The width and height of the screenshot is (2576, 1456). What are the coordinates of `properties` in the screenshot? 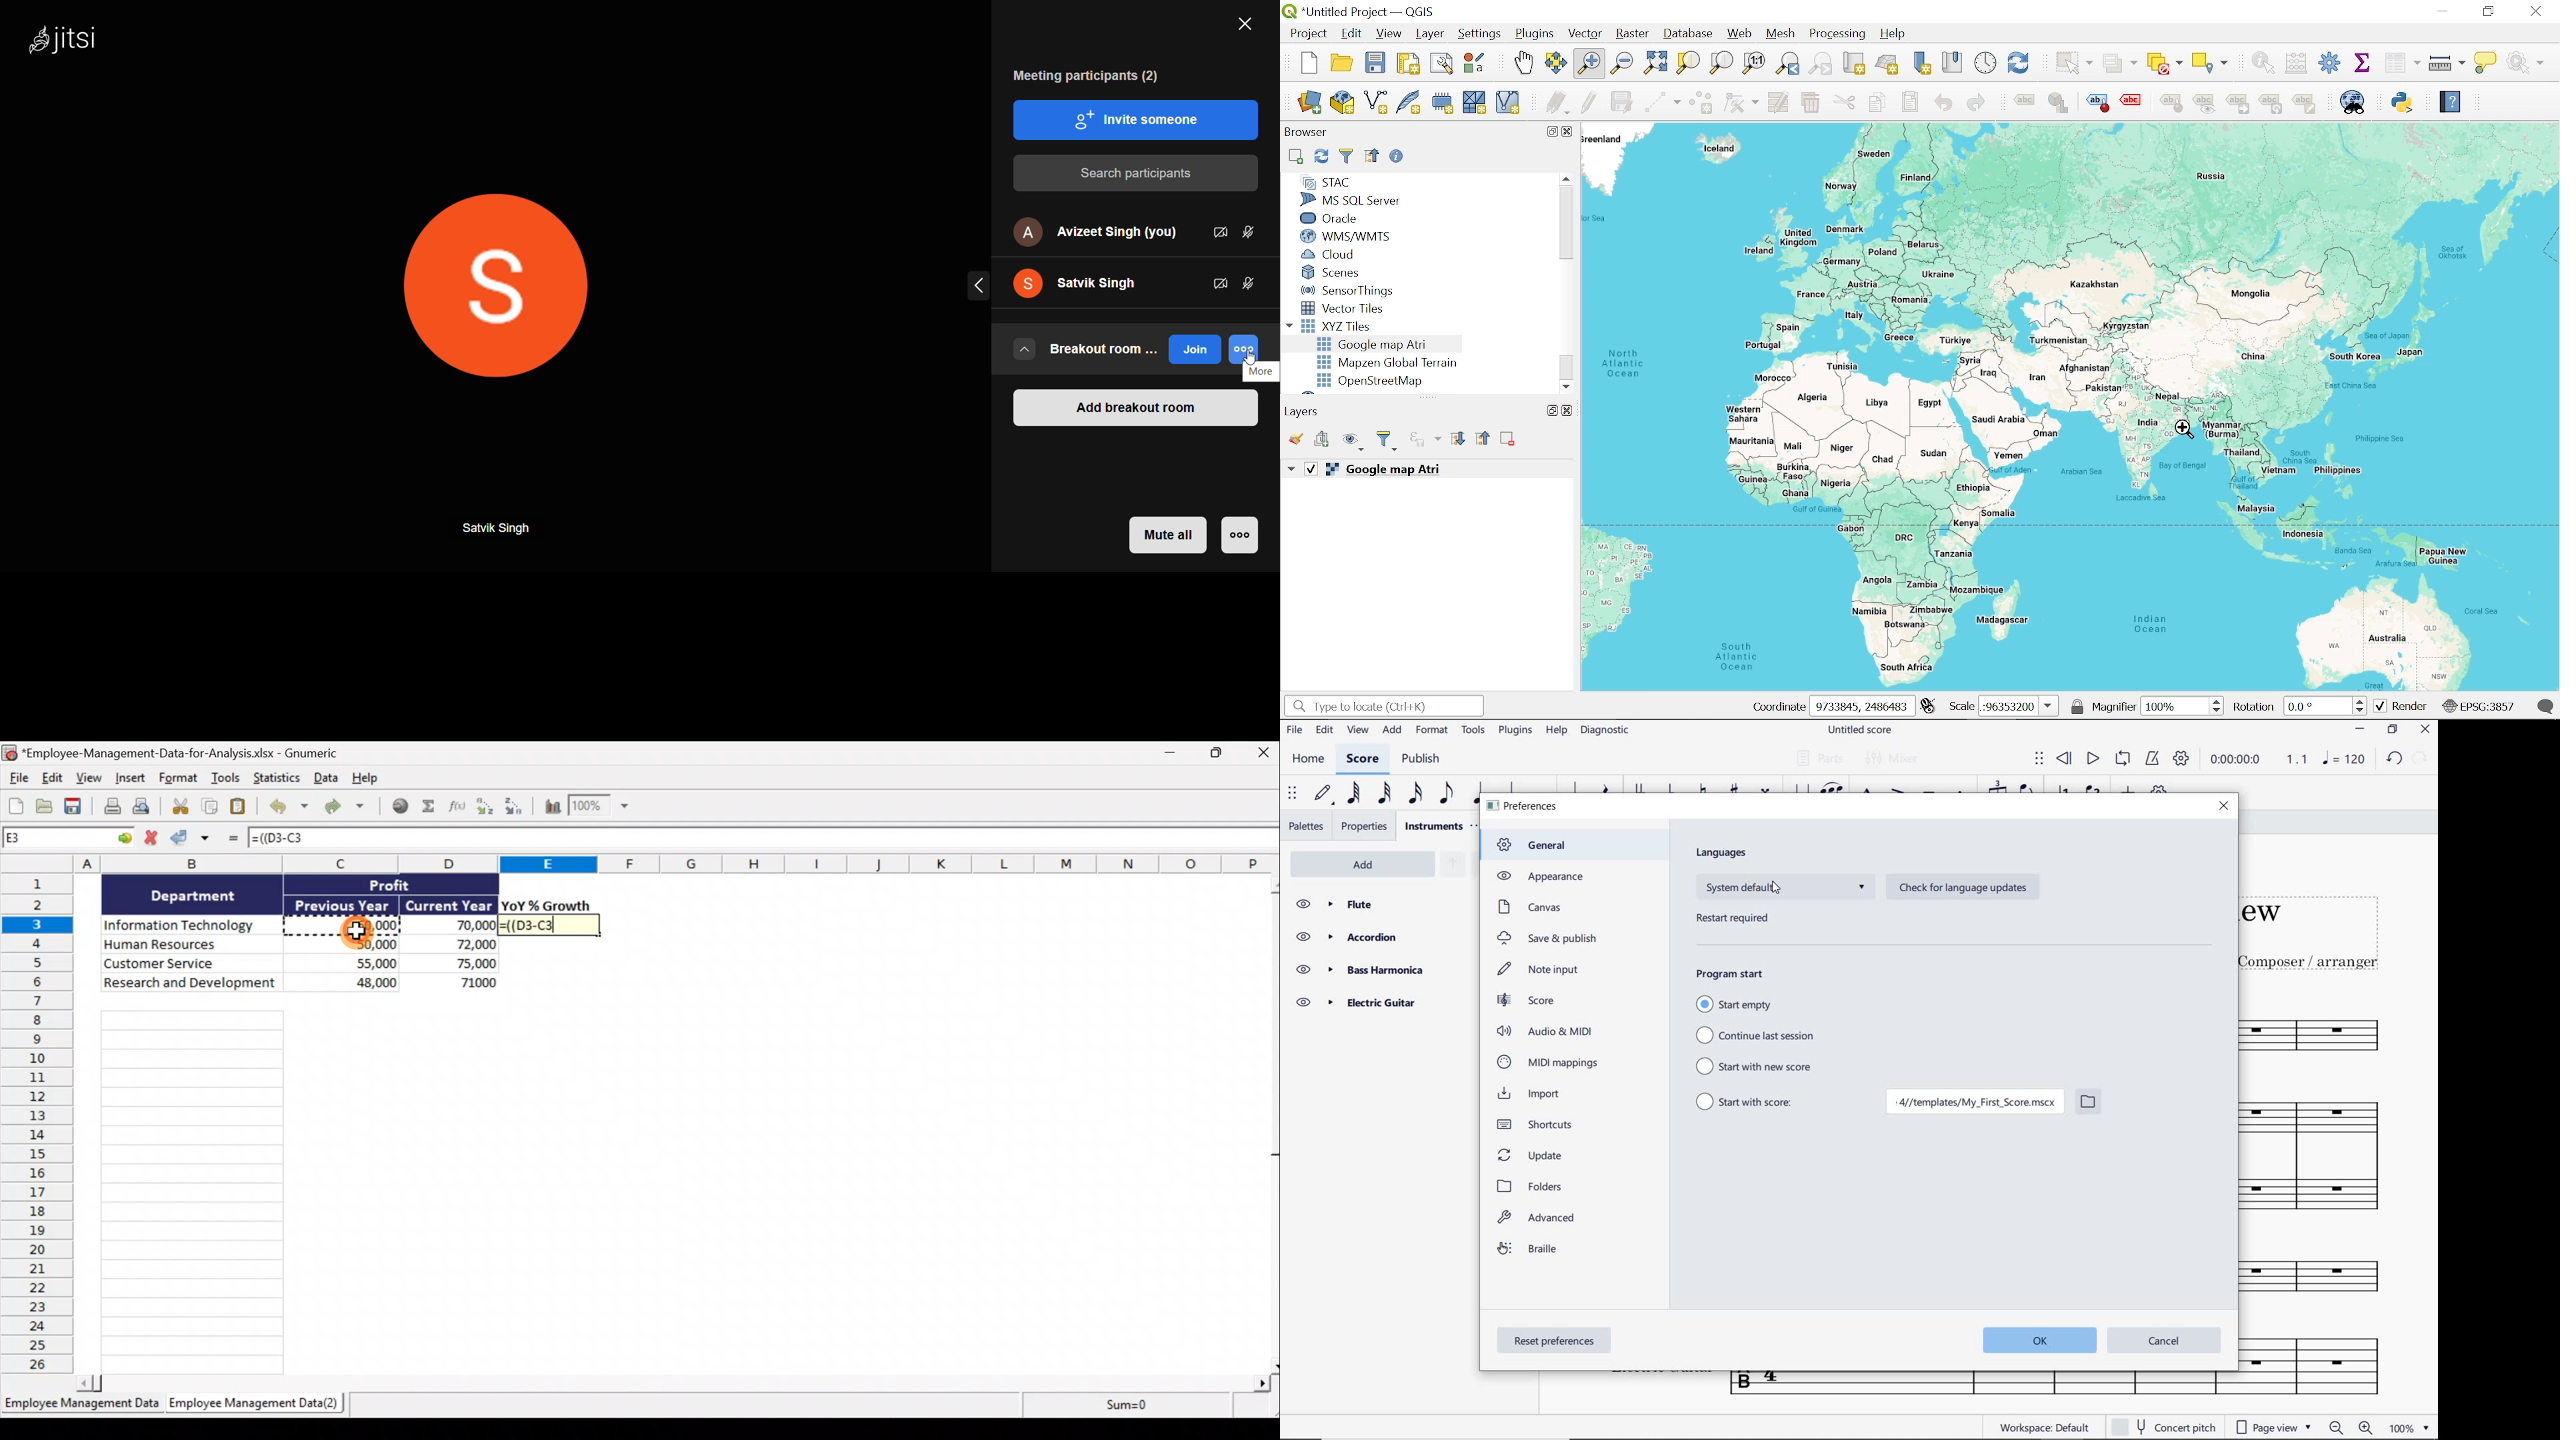 It's located at (1364, 826).